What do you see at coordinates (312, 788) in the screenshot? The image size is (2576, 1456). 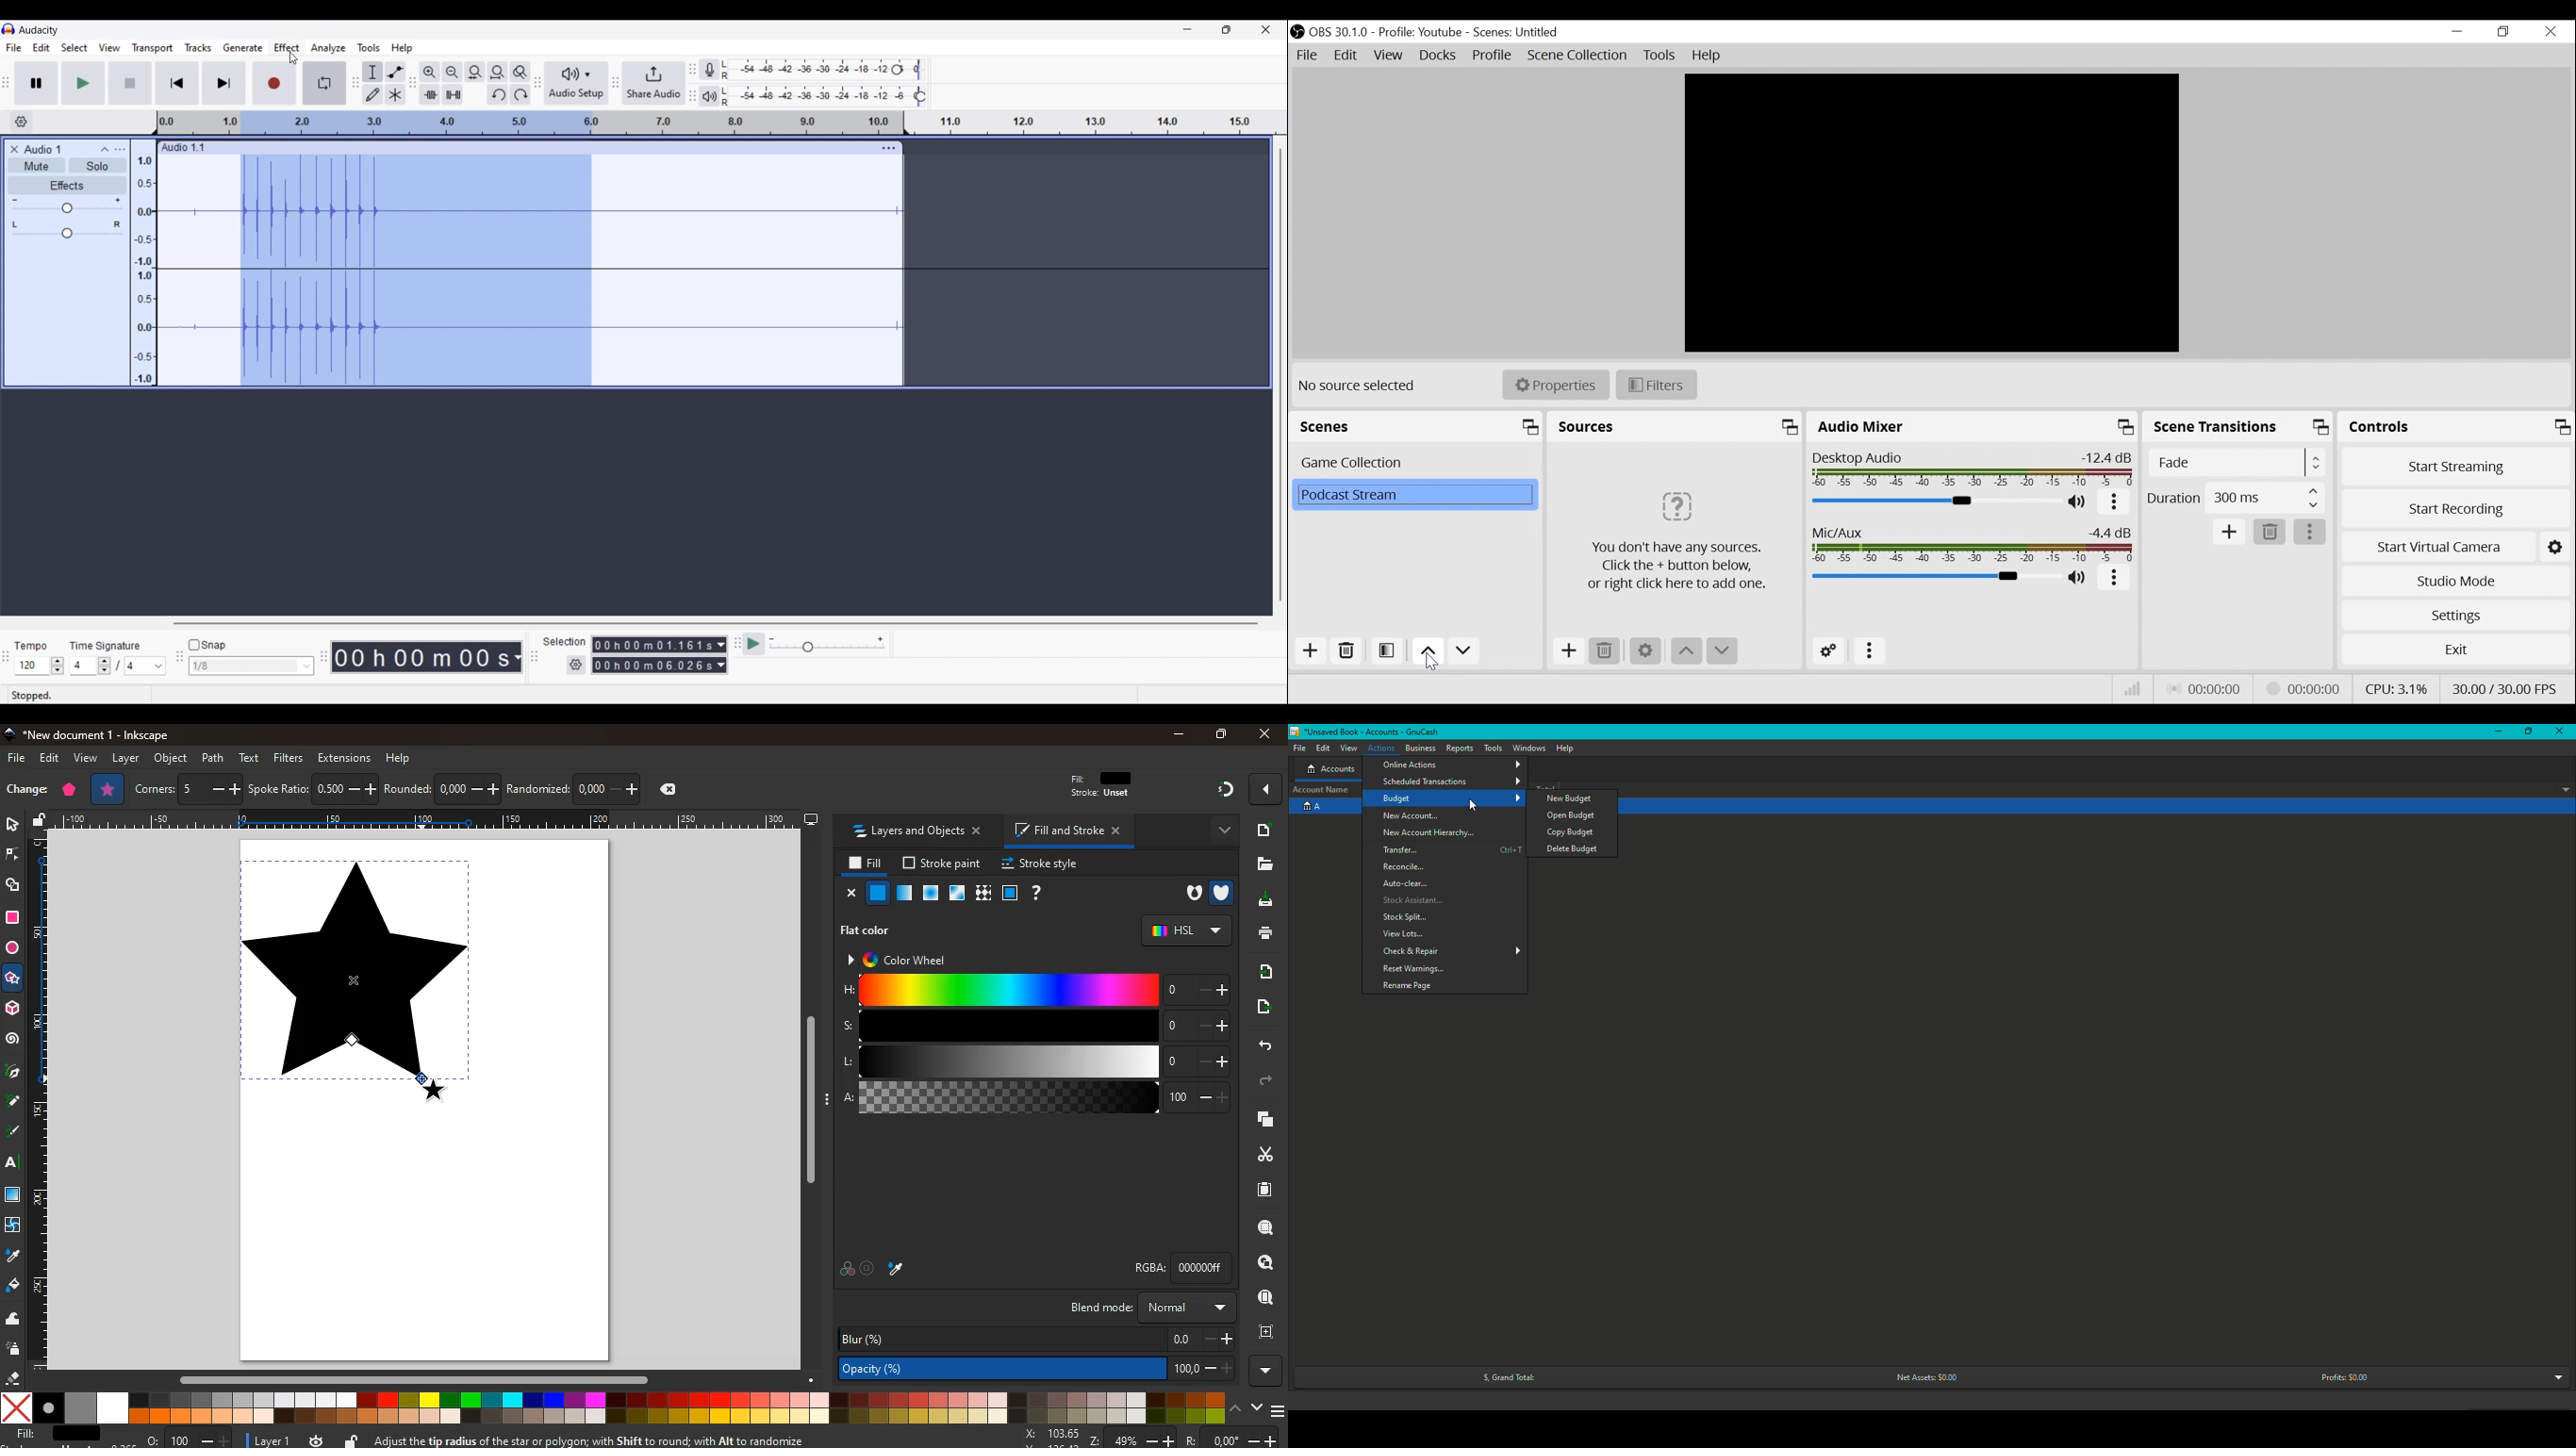 I see `spoke ratio` at bounding box center [312, 788].